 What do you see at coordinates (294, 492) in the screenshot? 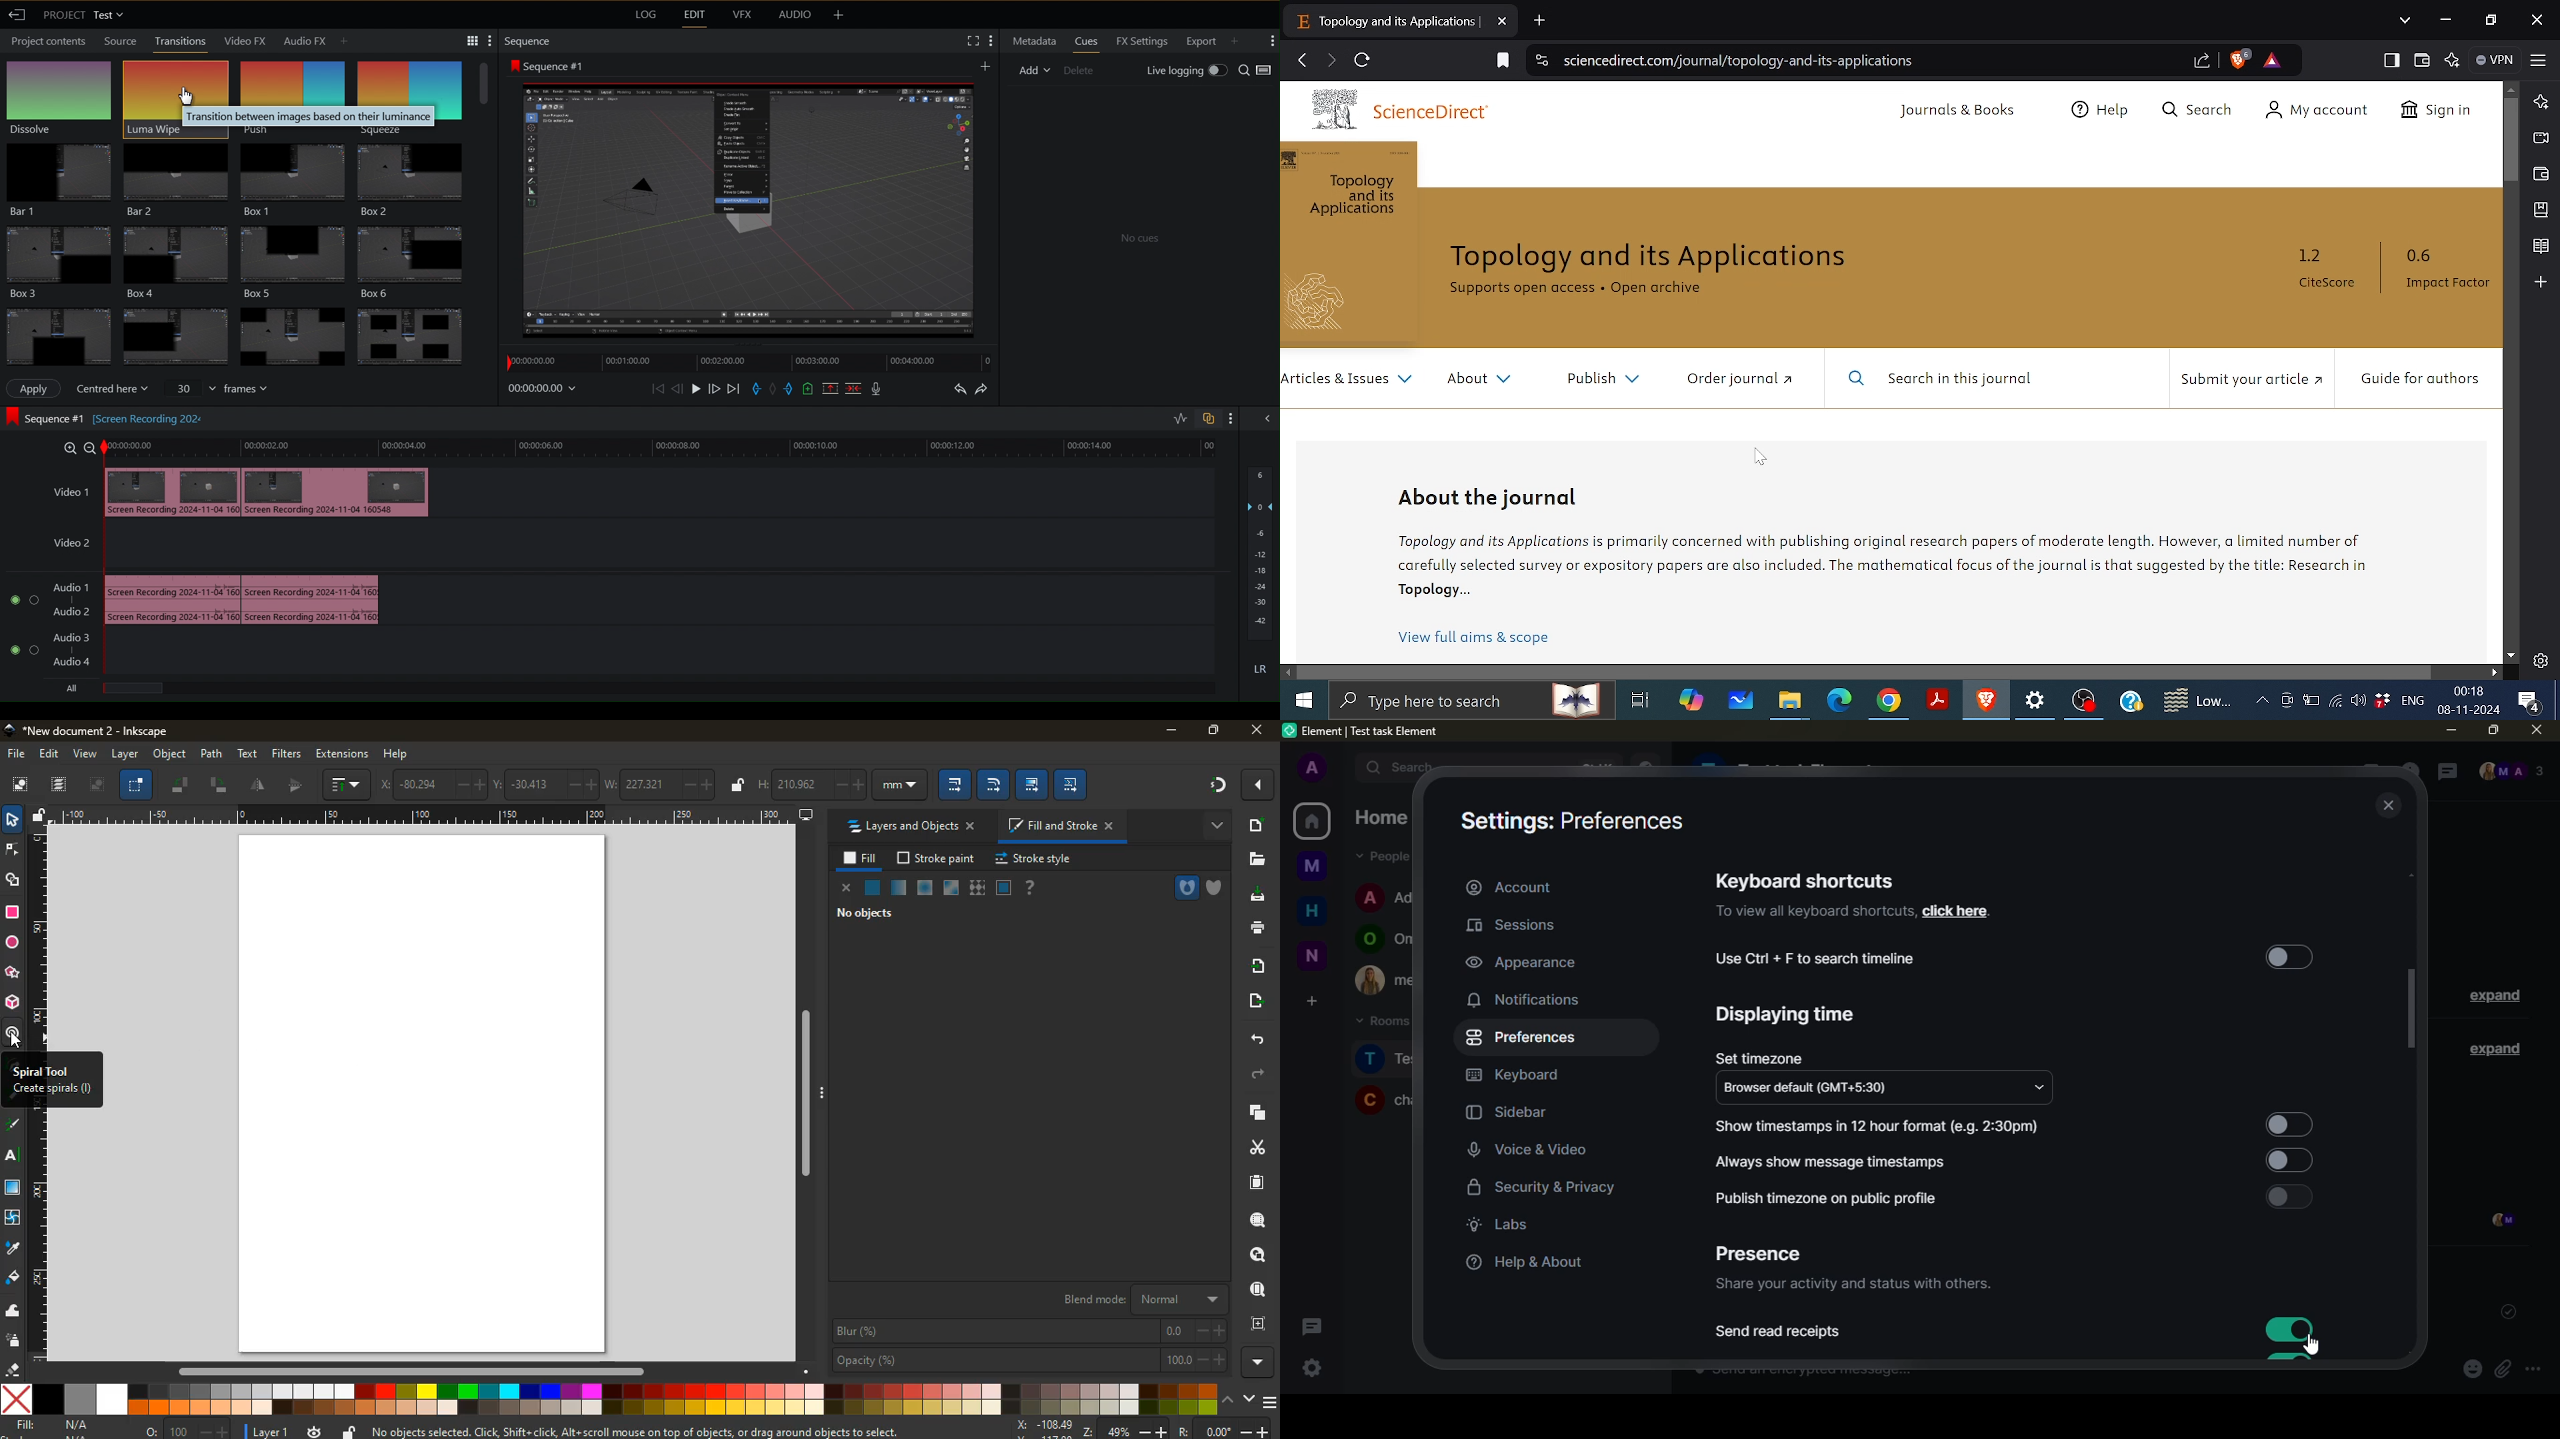
I see `Video 1` at bounding box center [294, 492].